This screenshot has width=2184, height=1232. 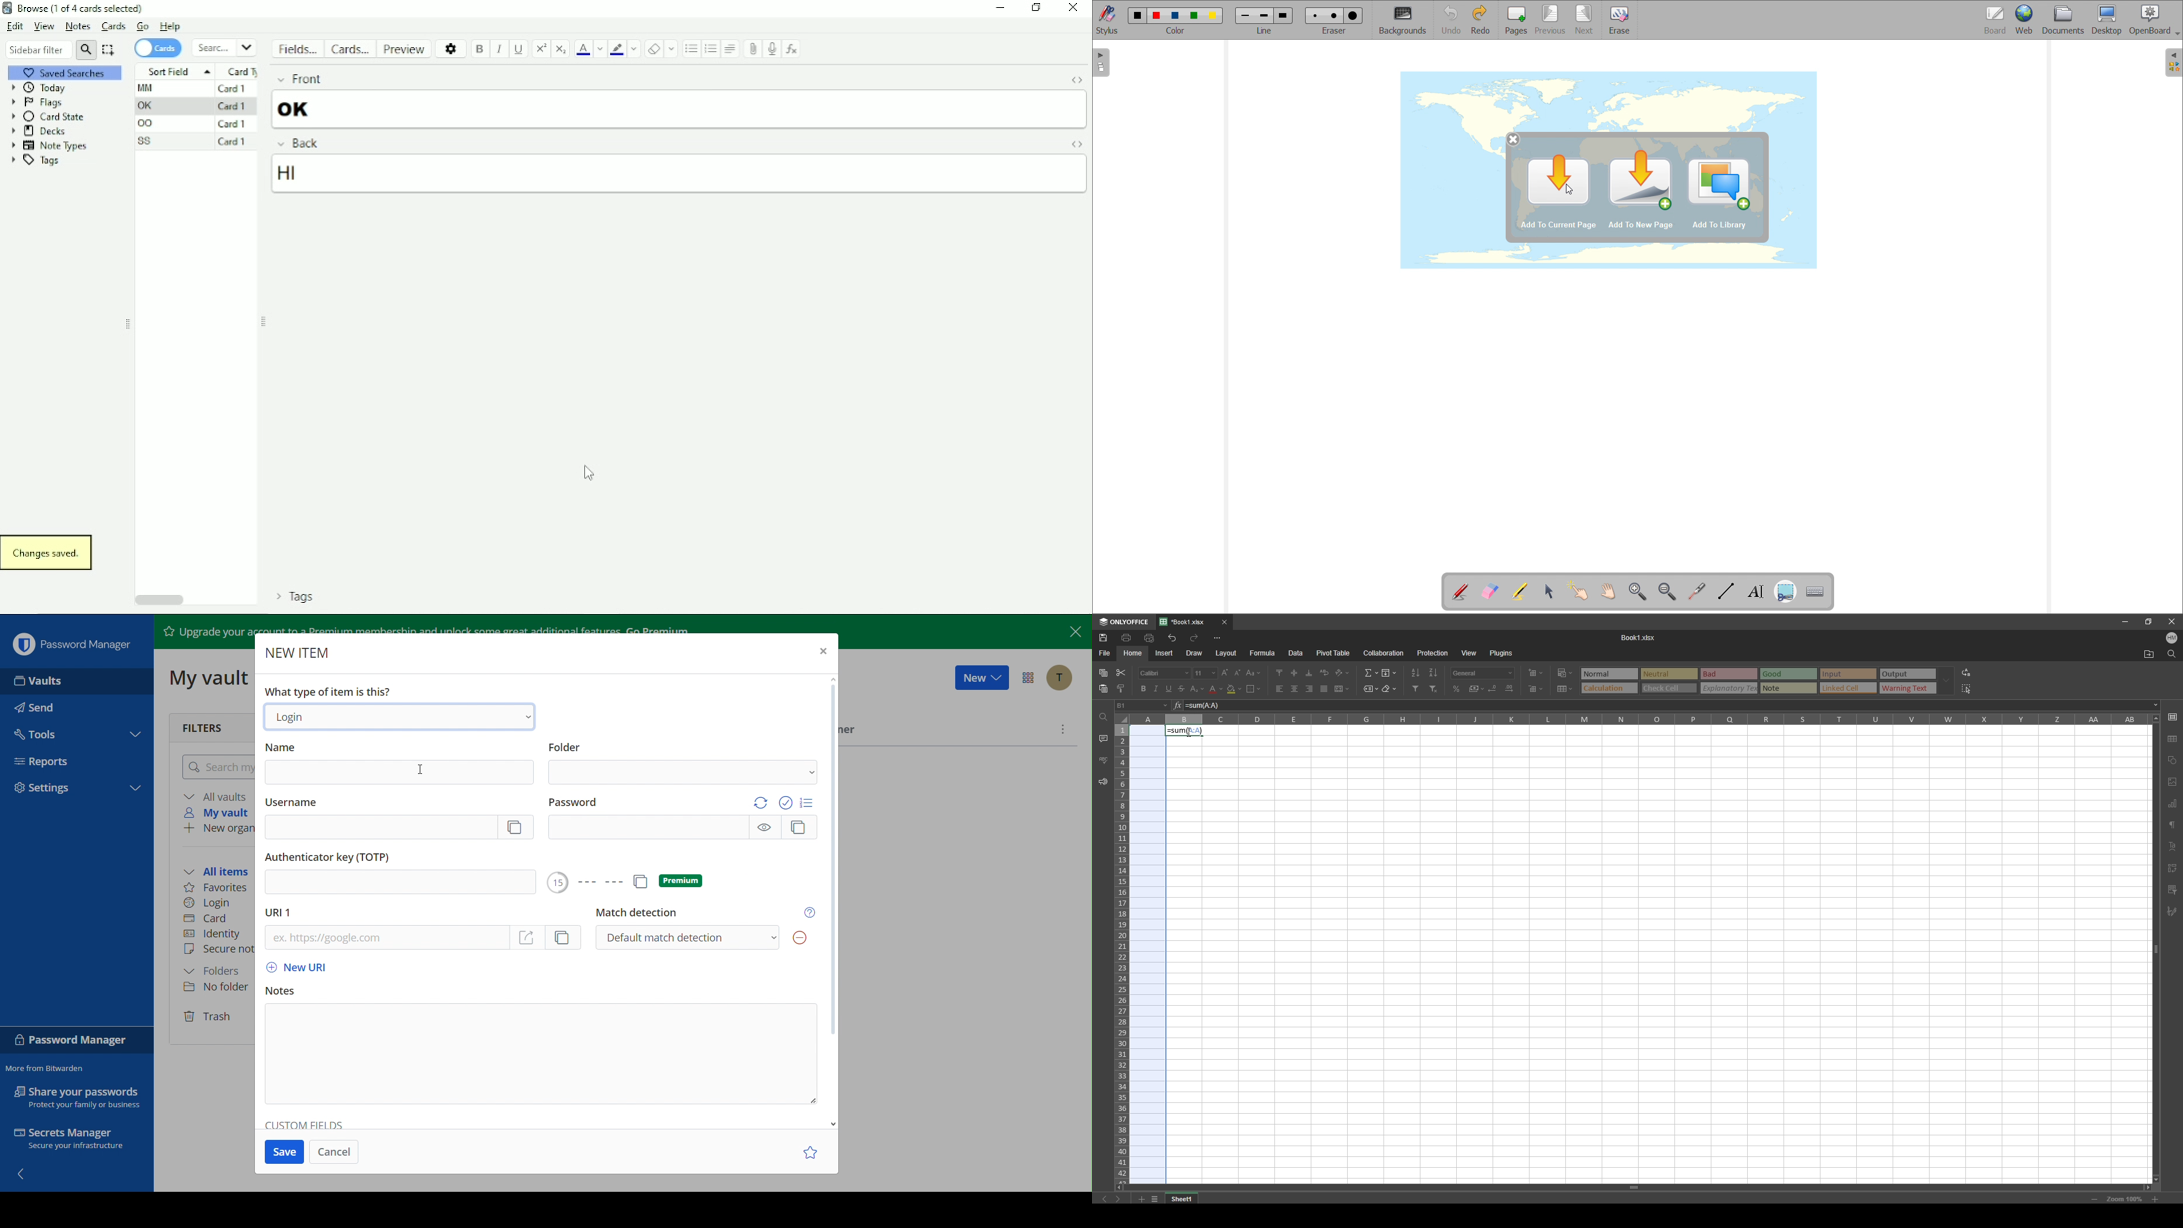 I want to click on Reports, so click(x=74, y=762).